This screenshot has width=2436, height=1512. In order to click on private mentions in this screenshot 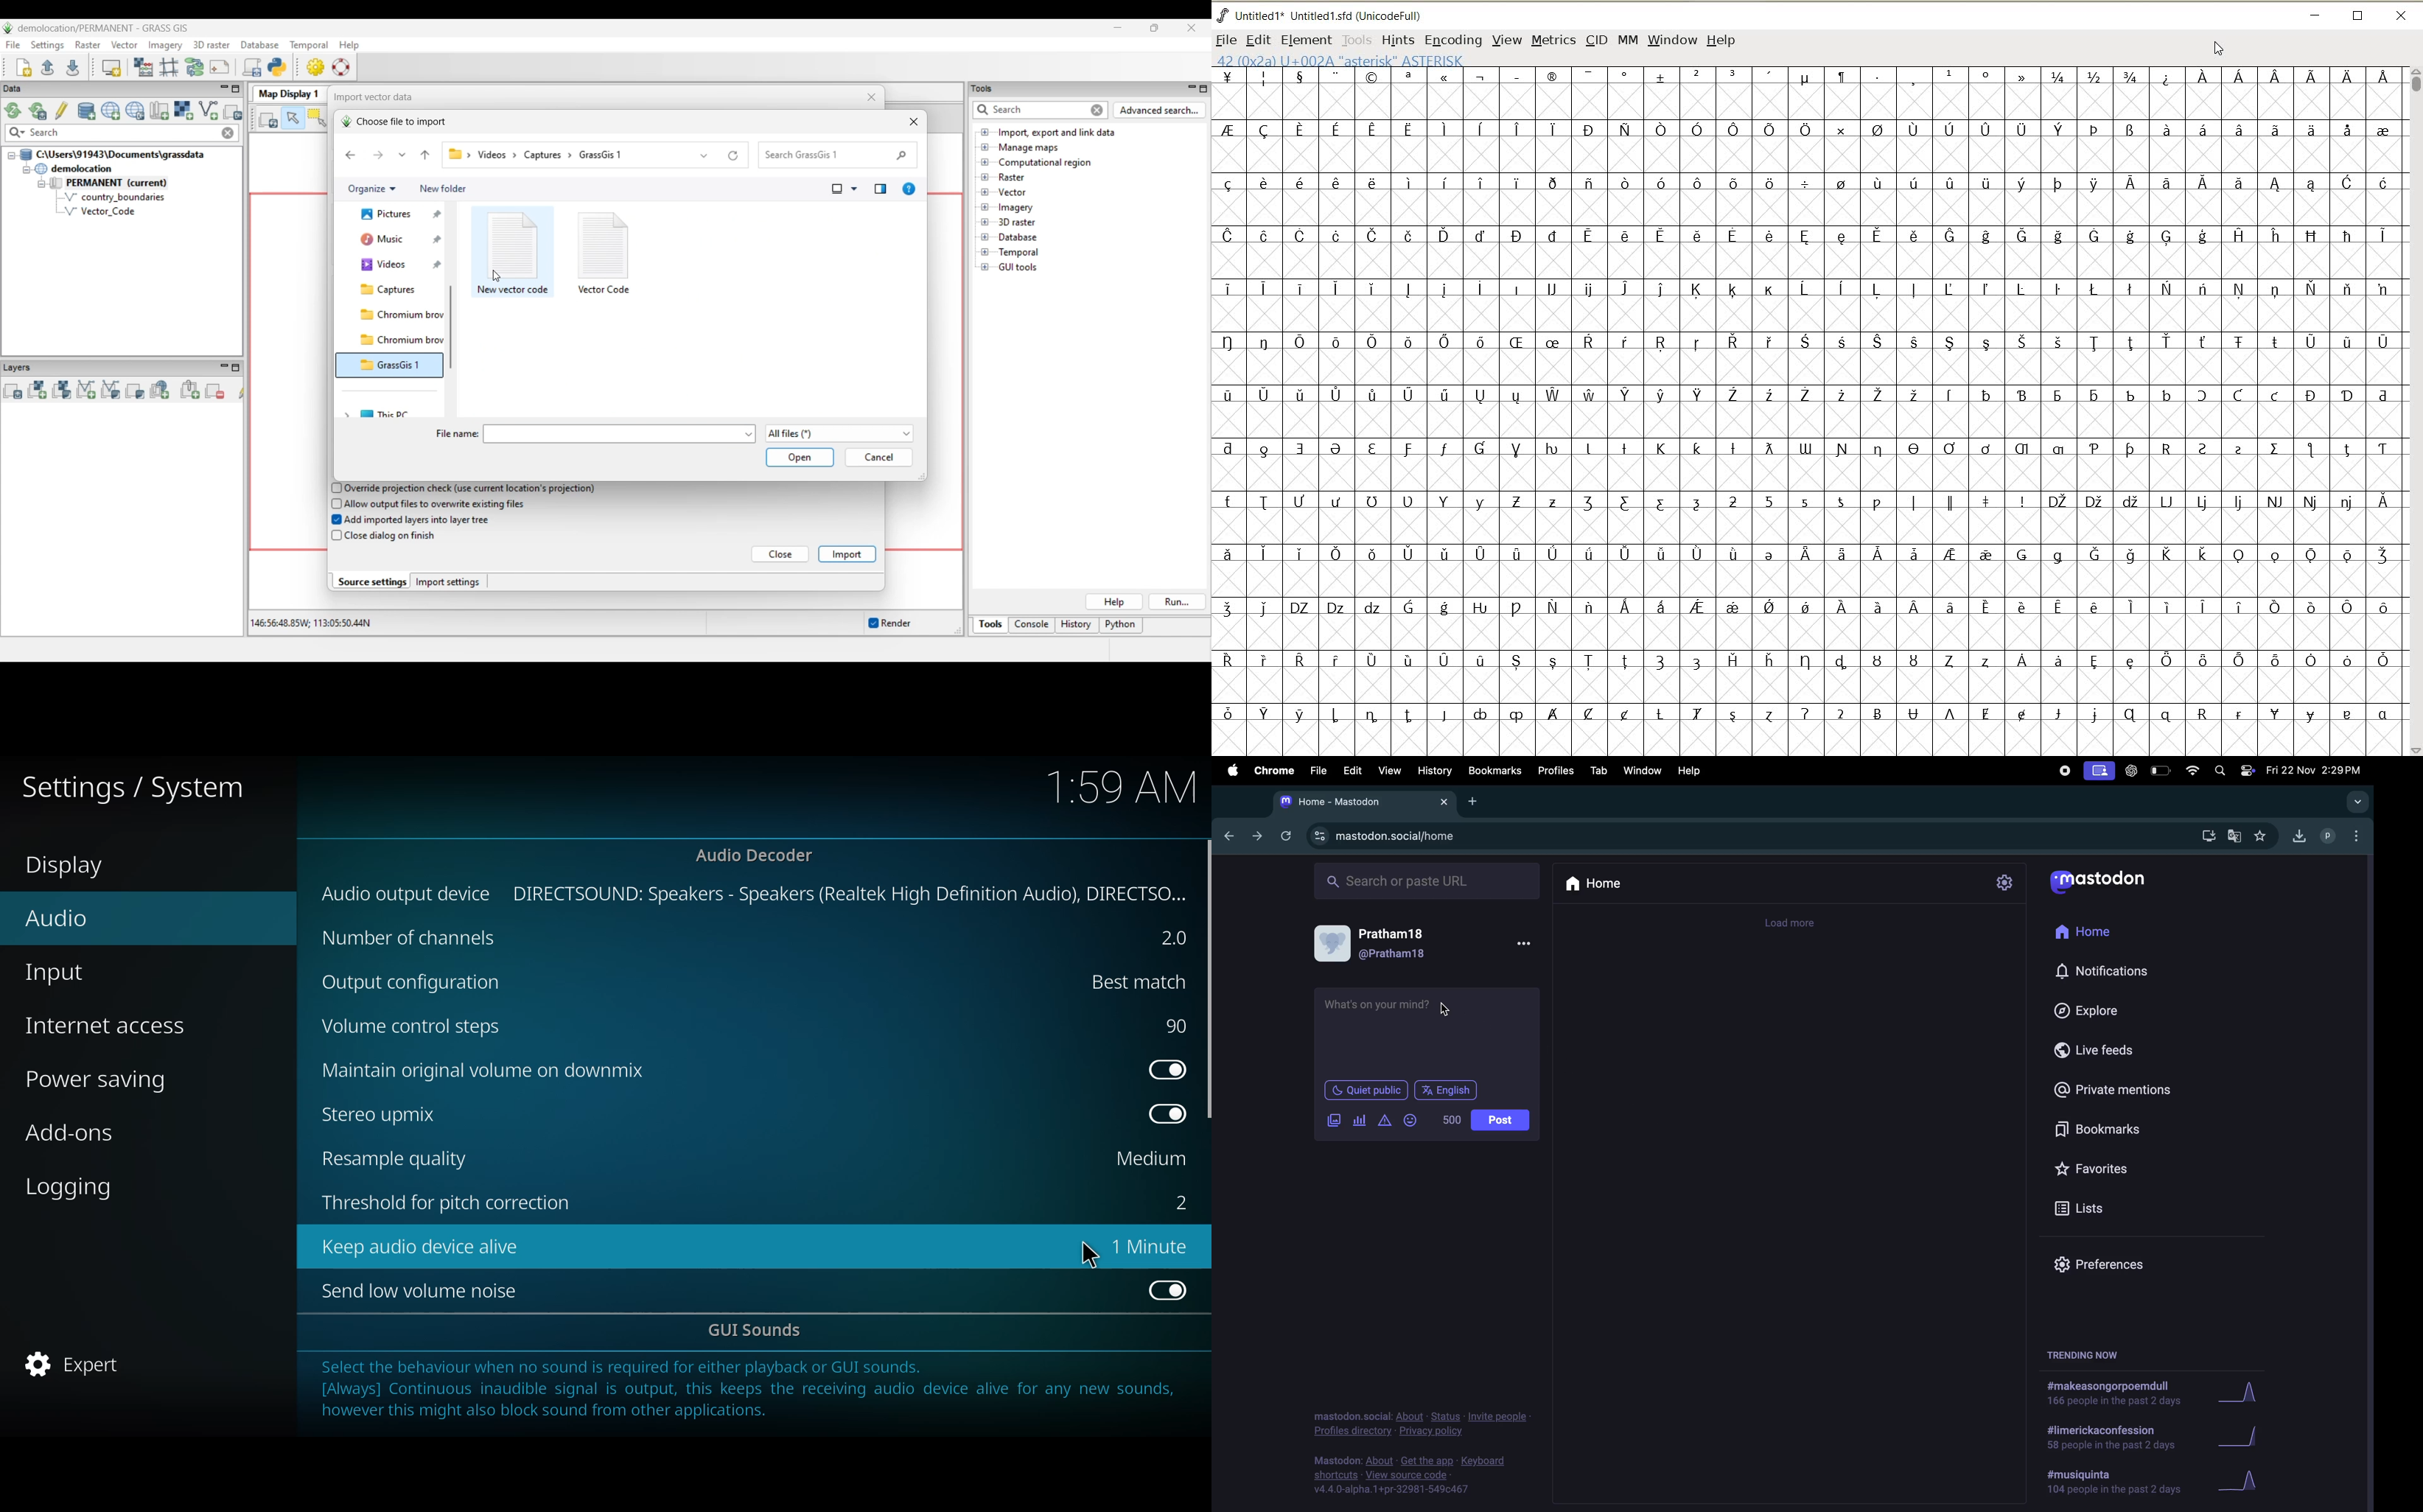, I will do `click(2129, 1090)`.